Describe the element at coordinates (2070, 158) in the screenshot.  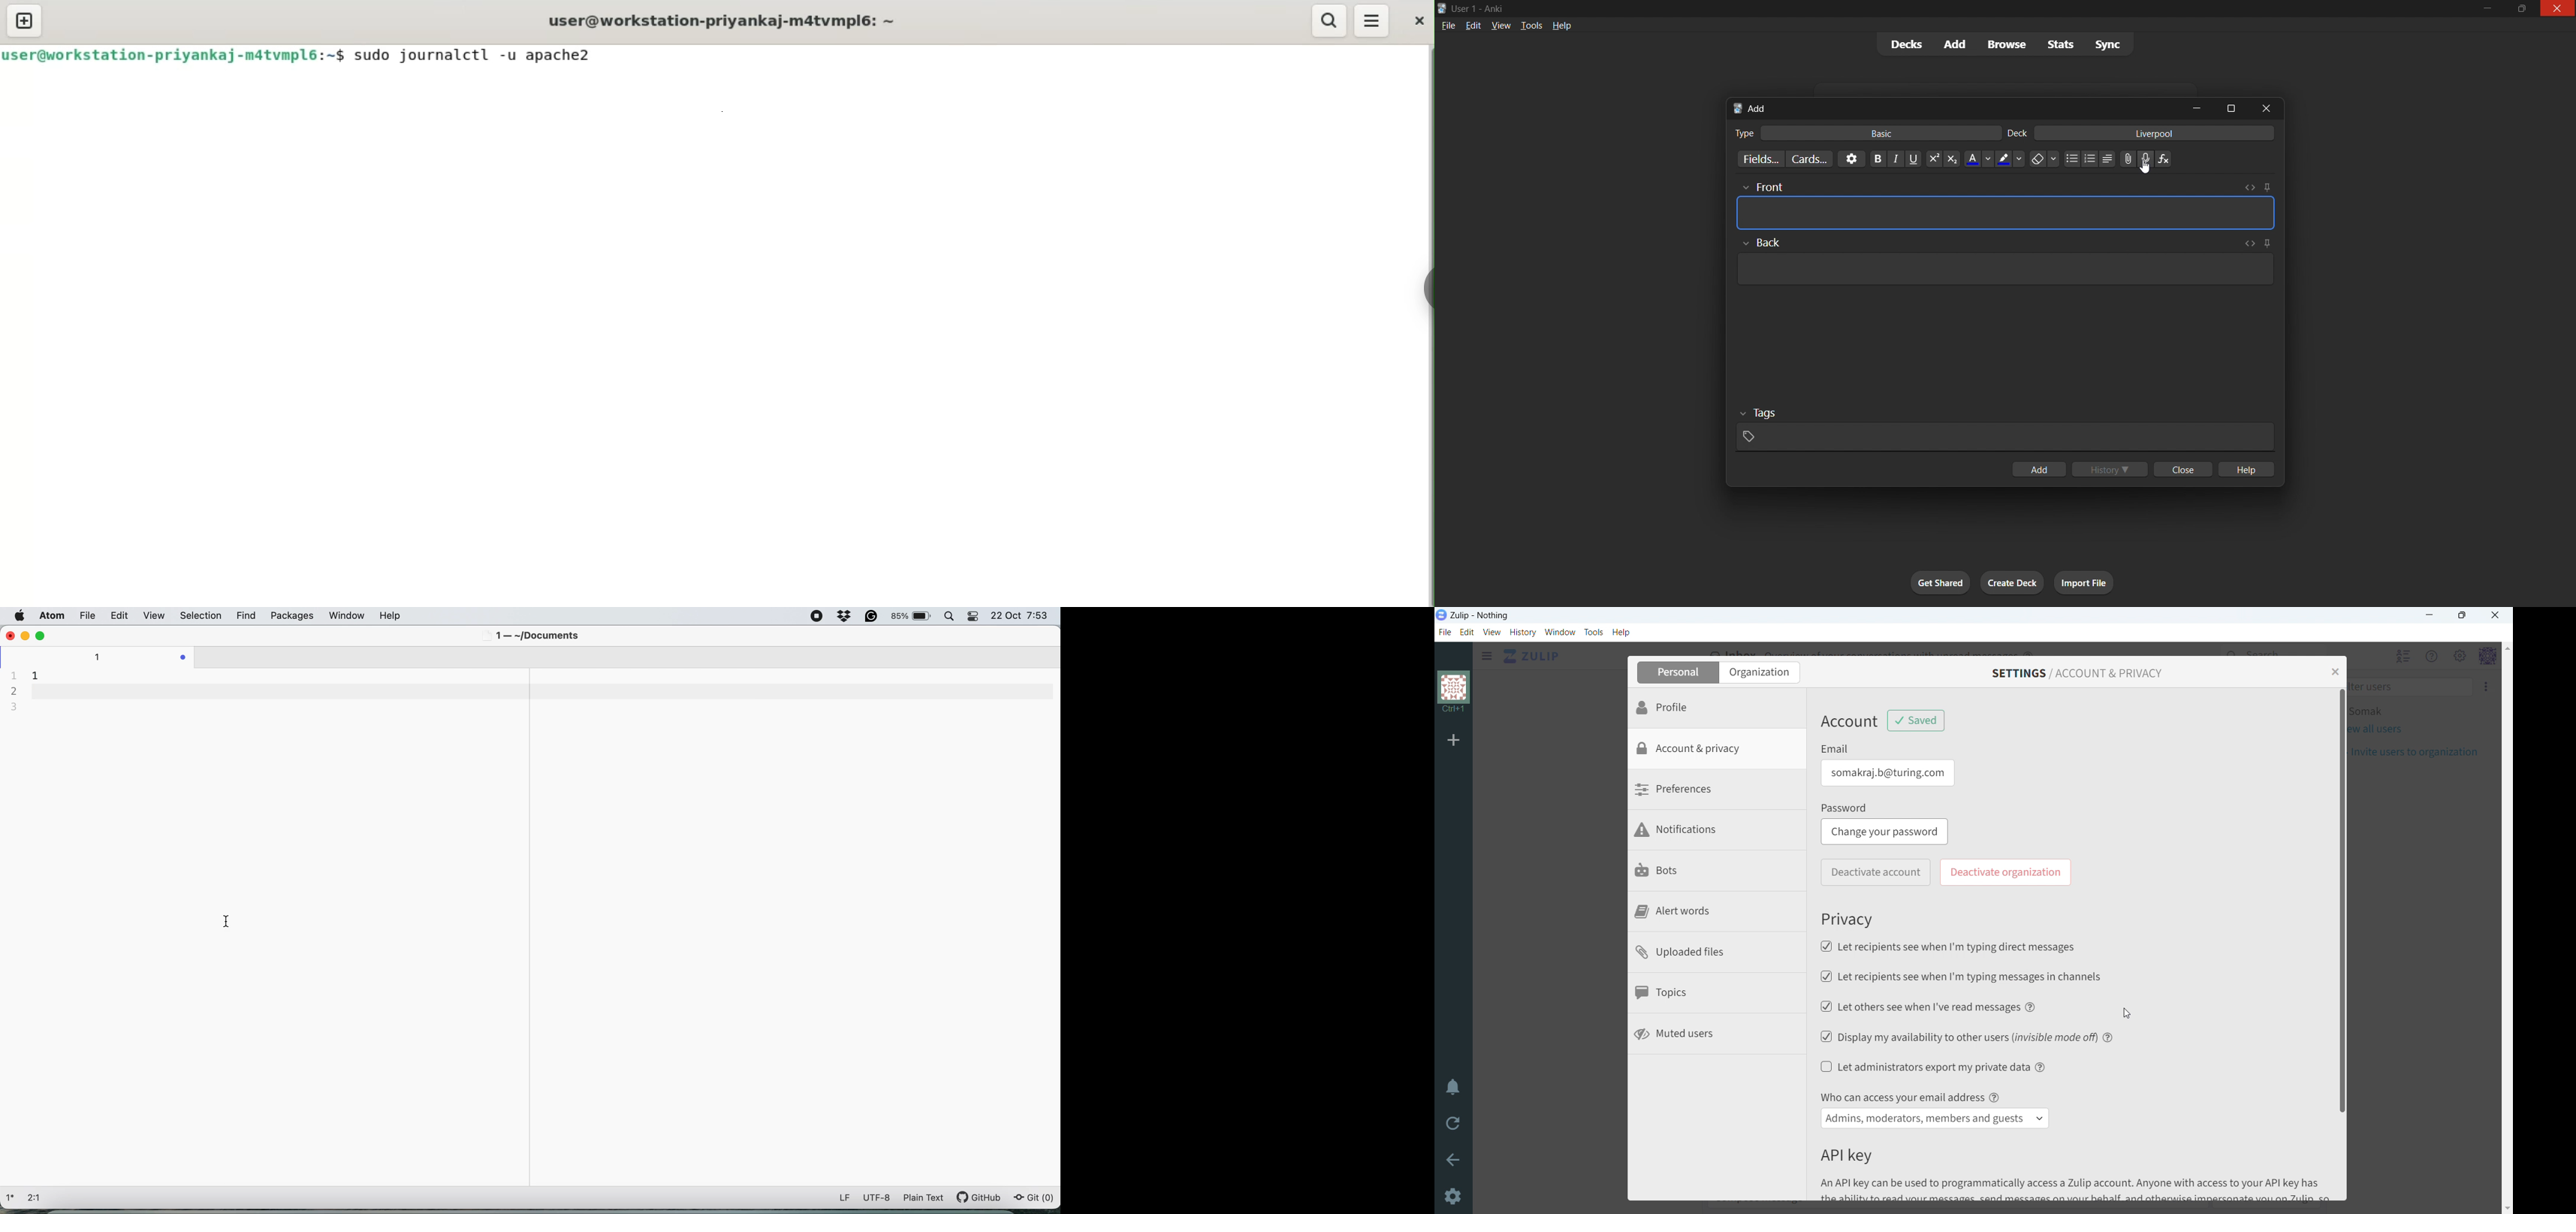
I see `unordered list` at that location.